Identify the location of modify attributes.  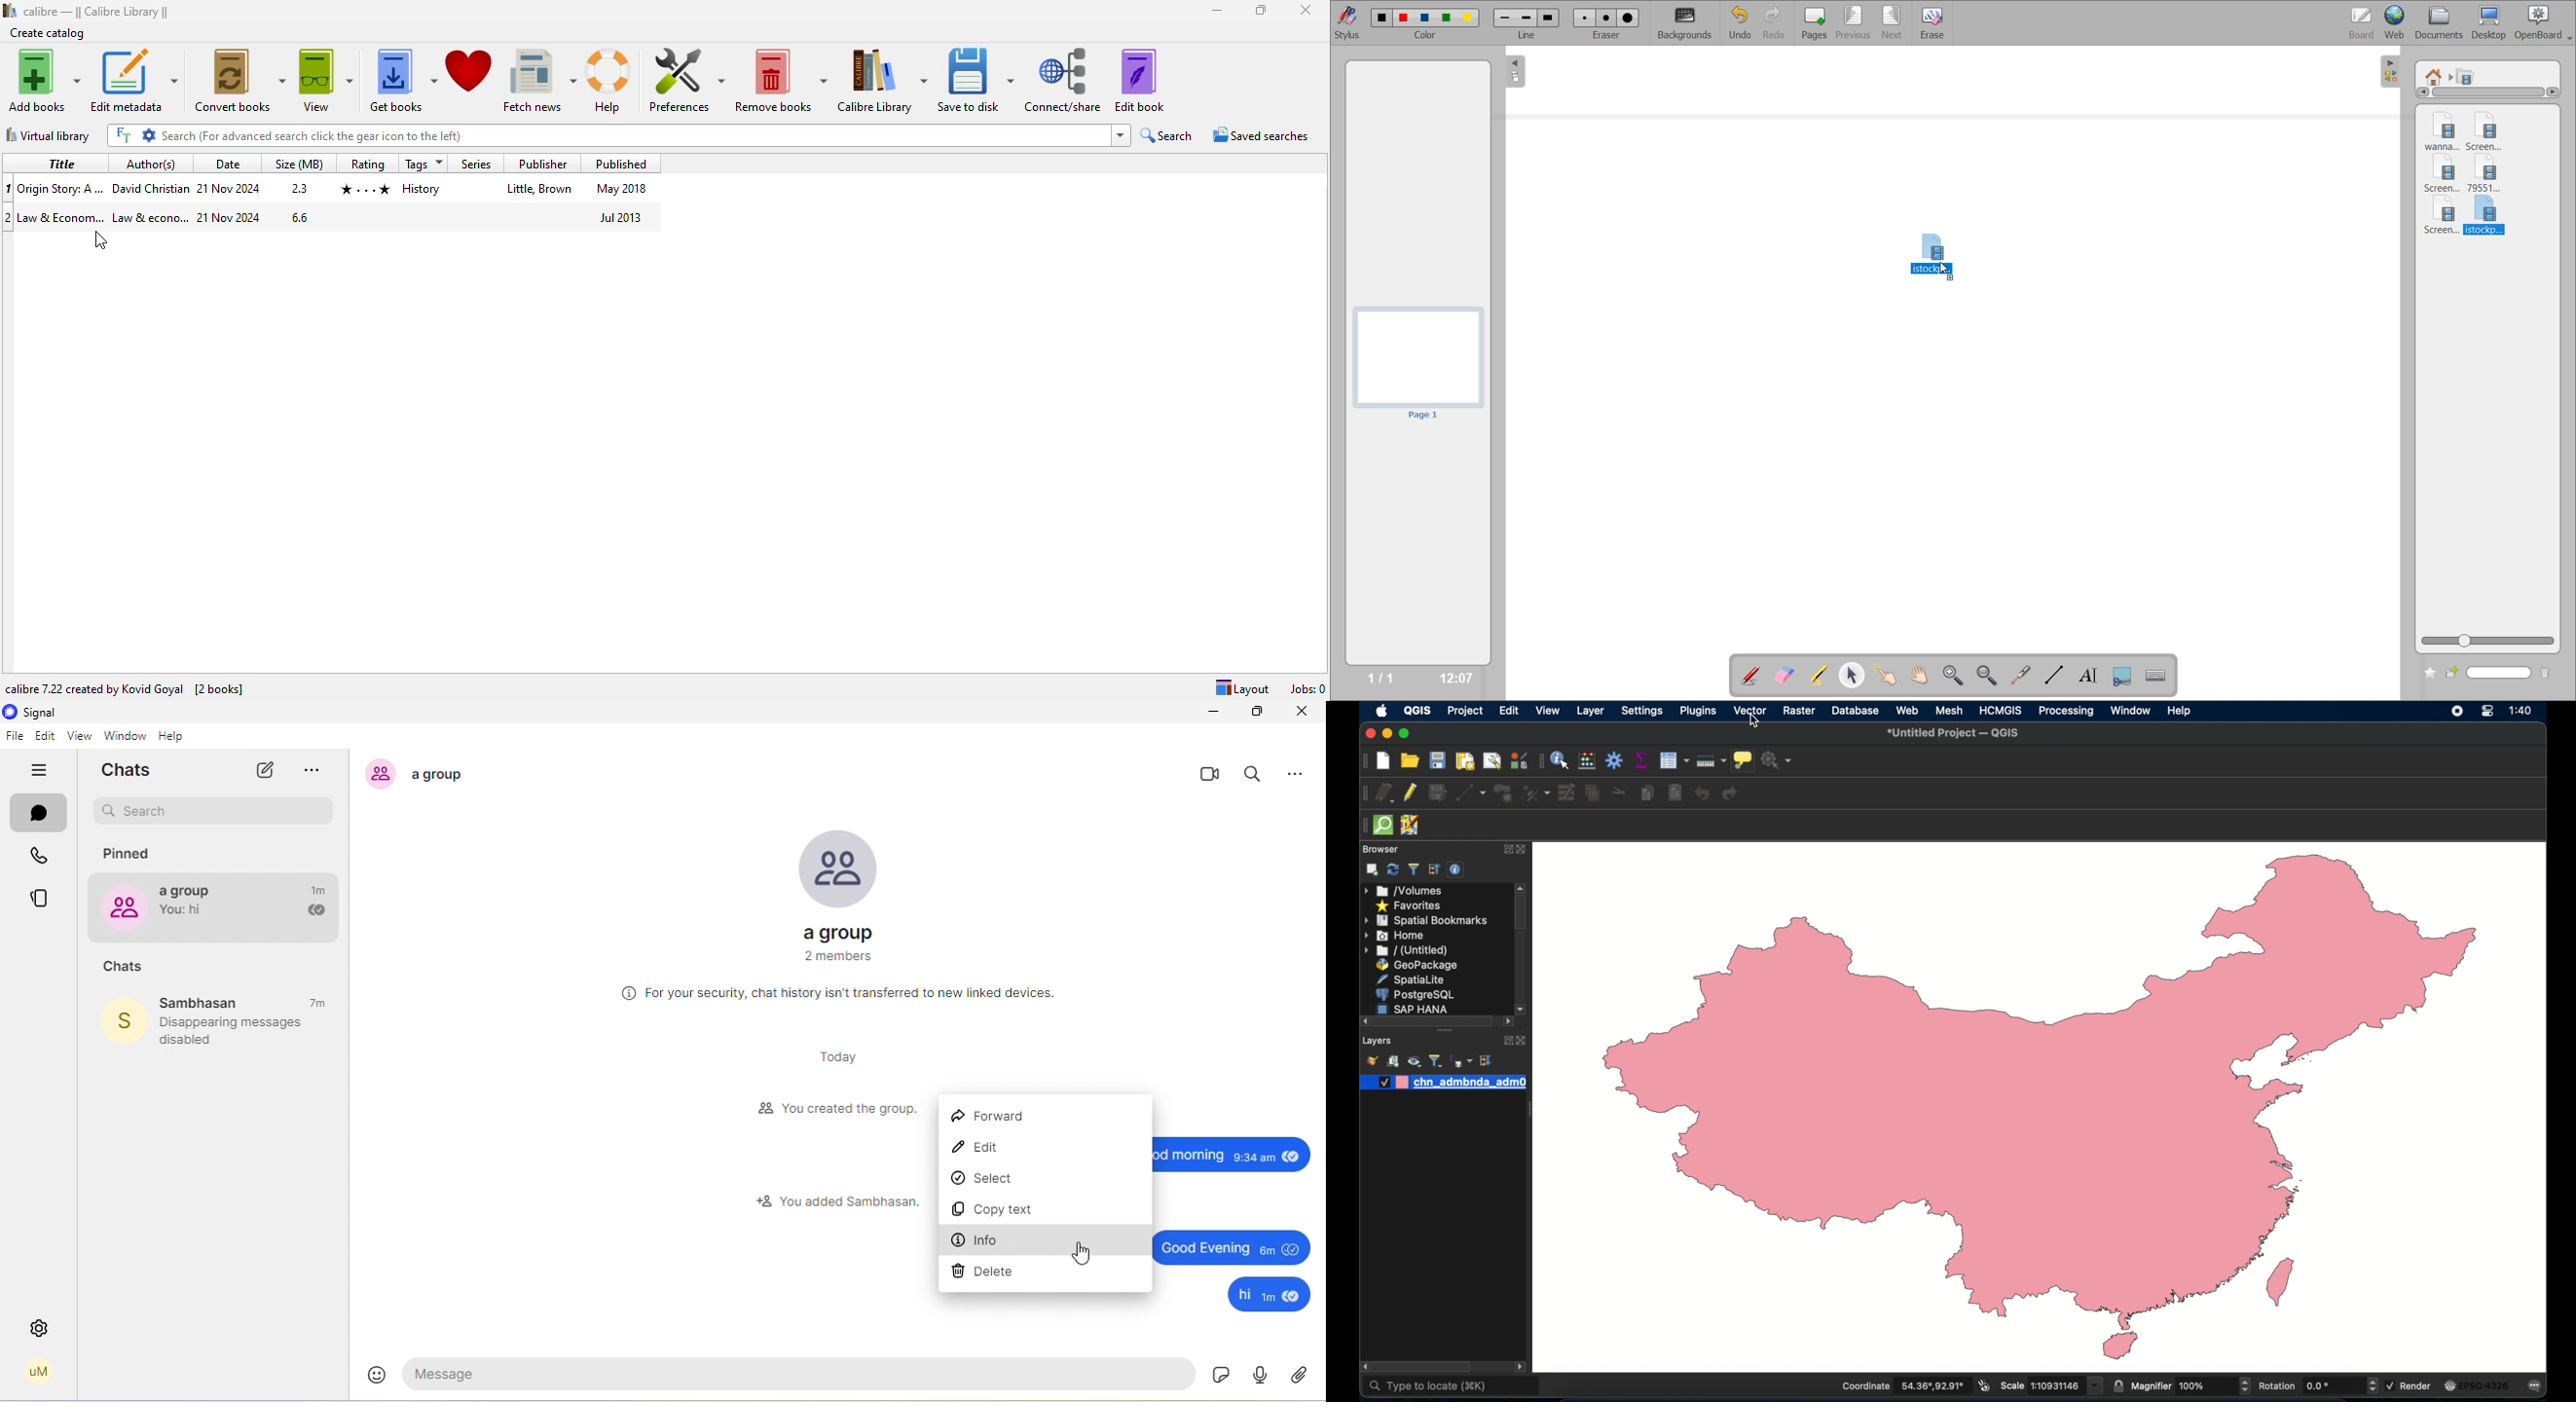
(1673, 760).